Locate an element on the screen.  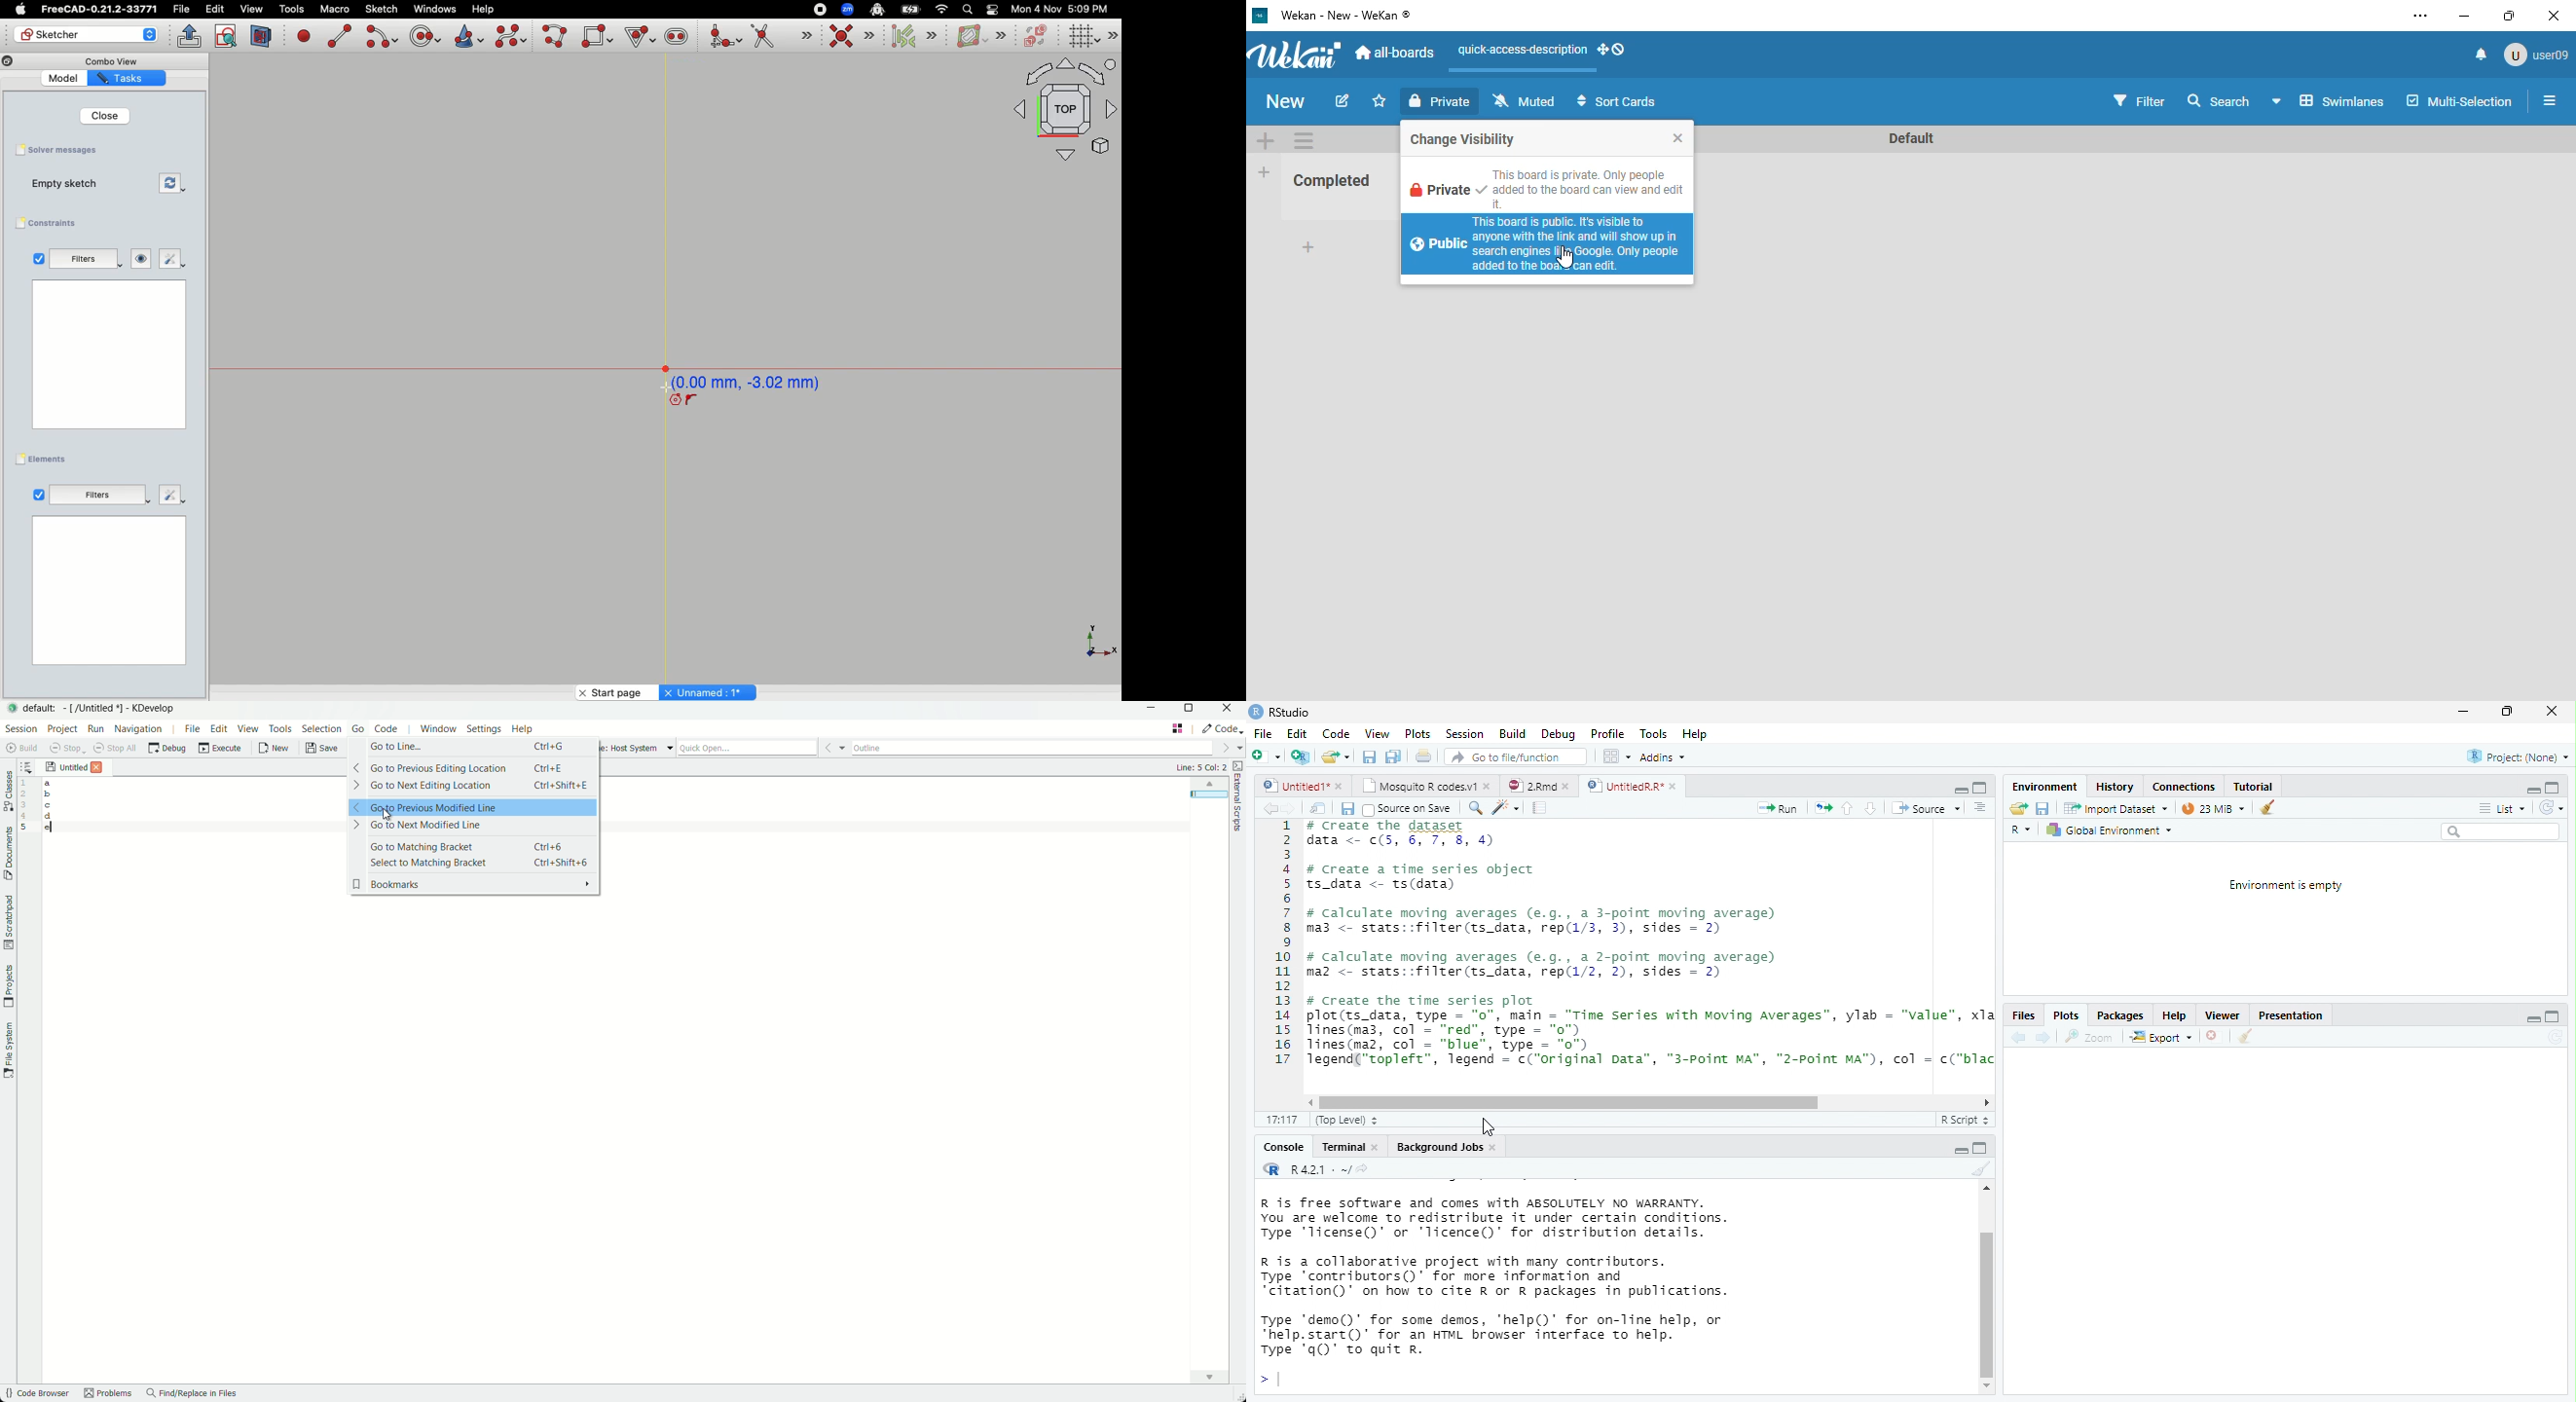
Source on Save is located at coordinates (1406, 809).